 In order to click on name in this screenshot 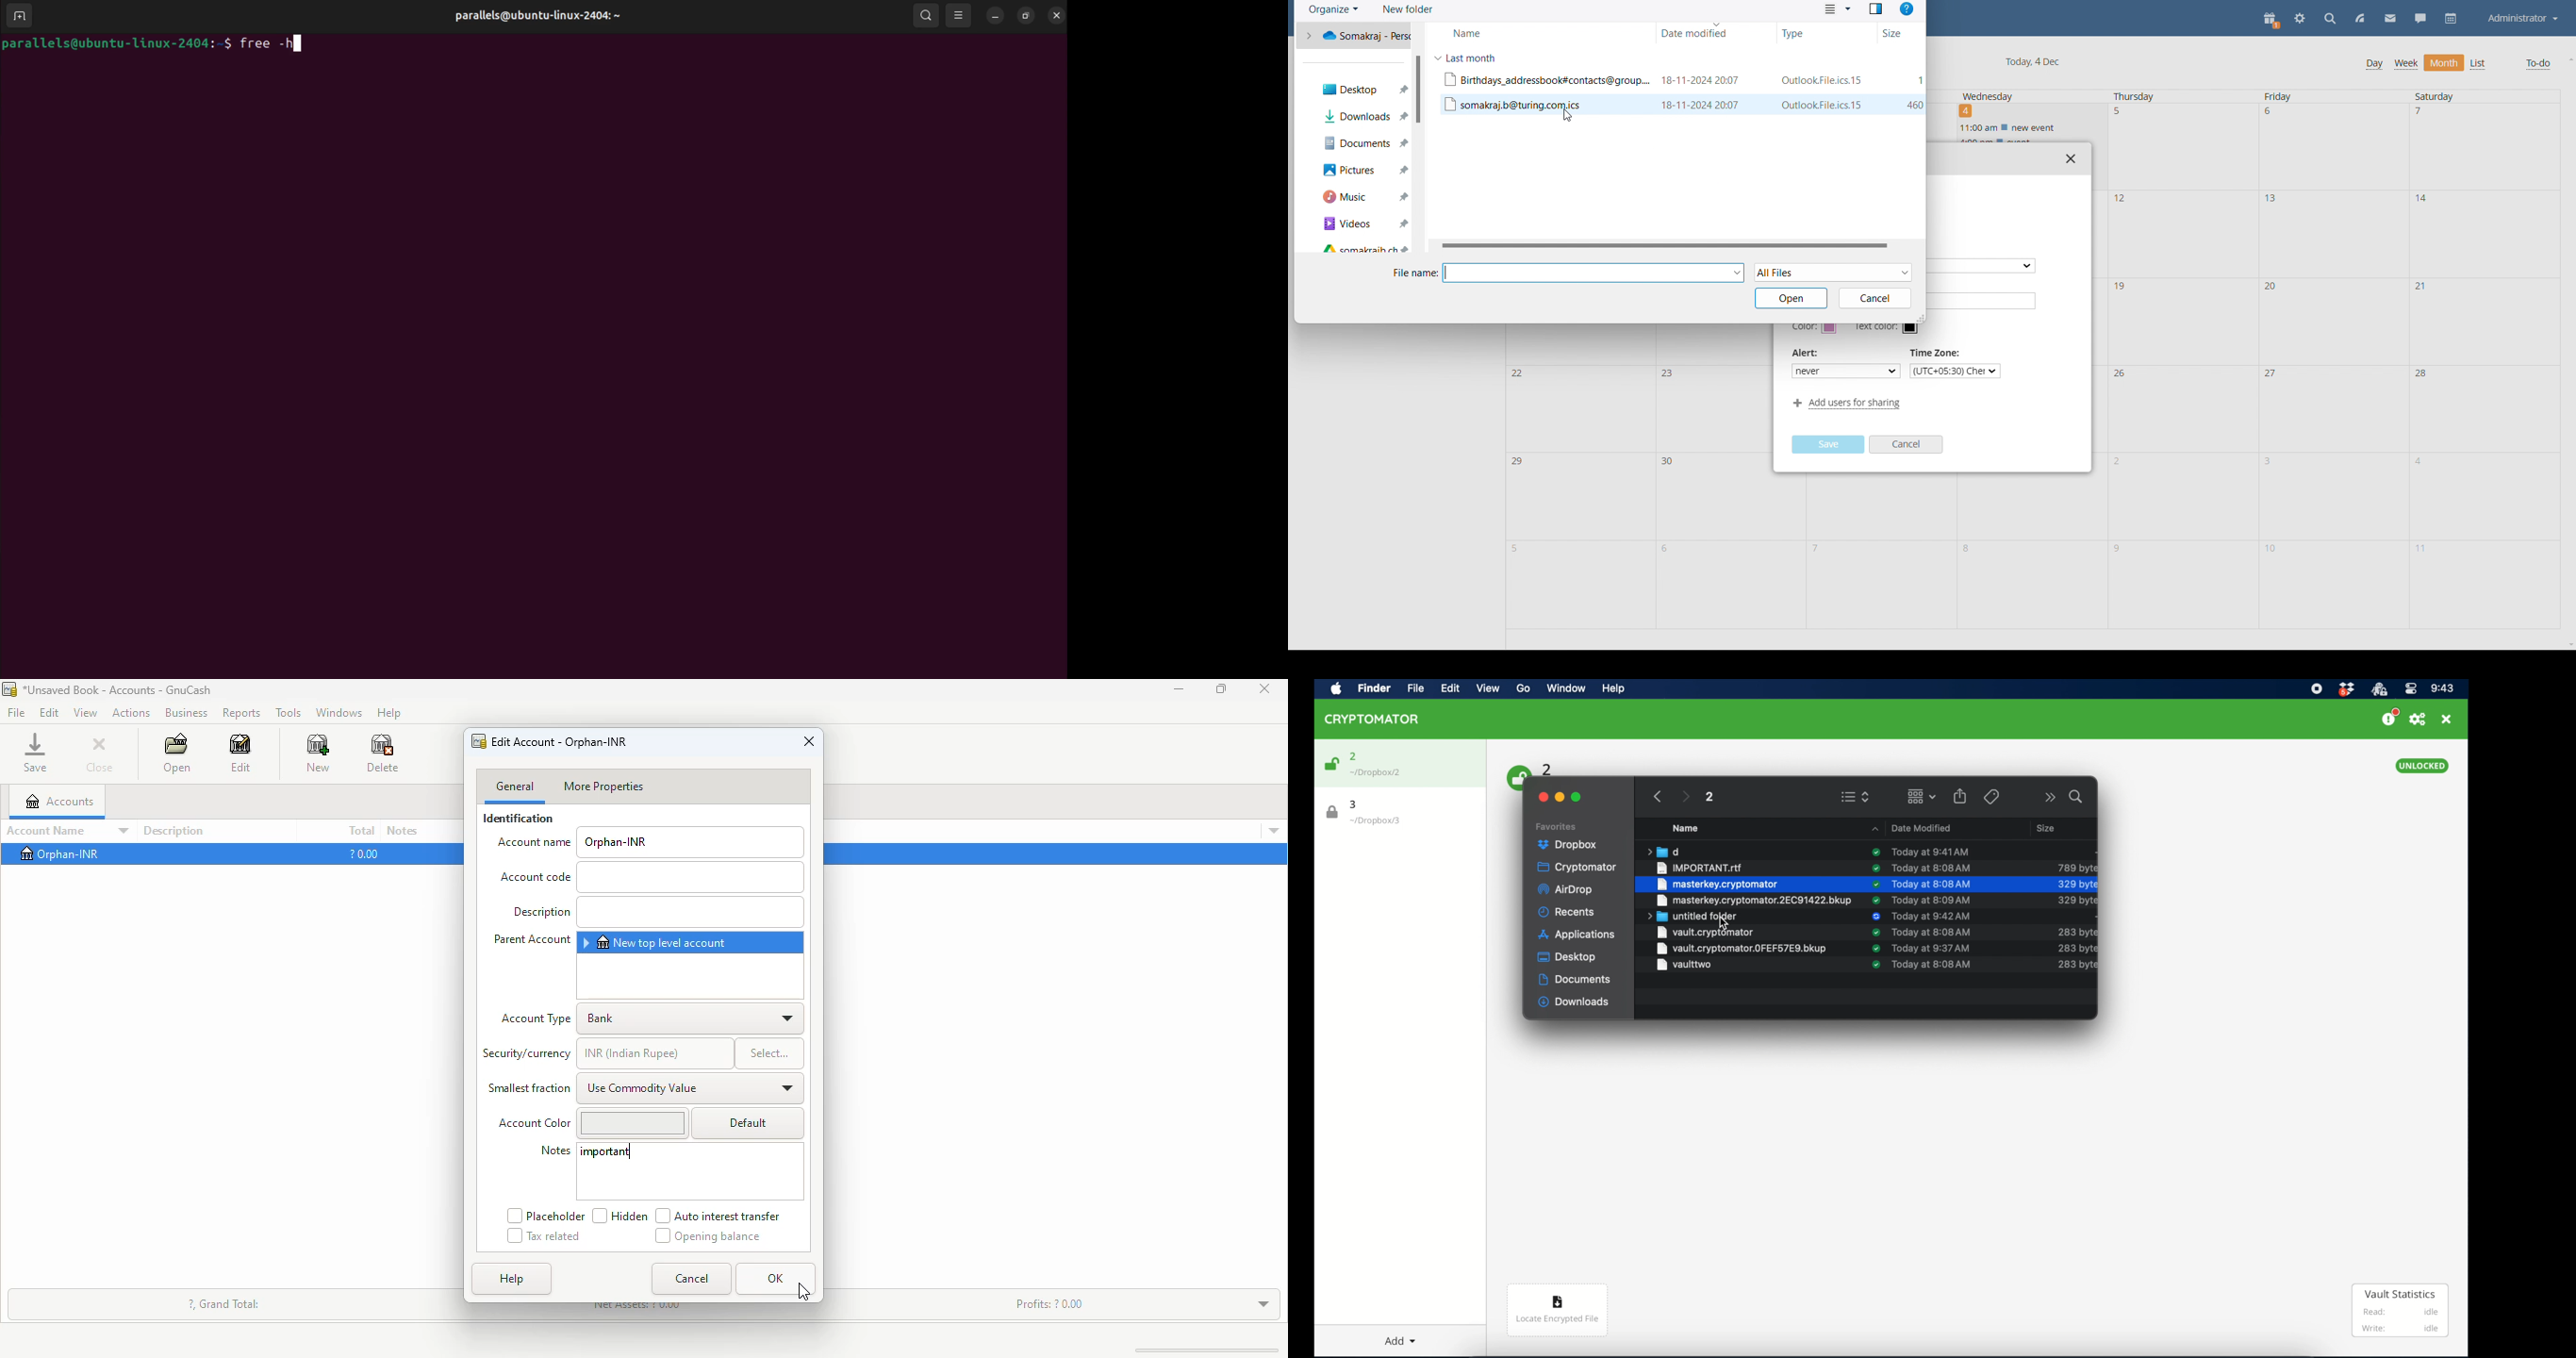, I will do `click(1519, 31)`.